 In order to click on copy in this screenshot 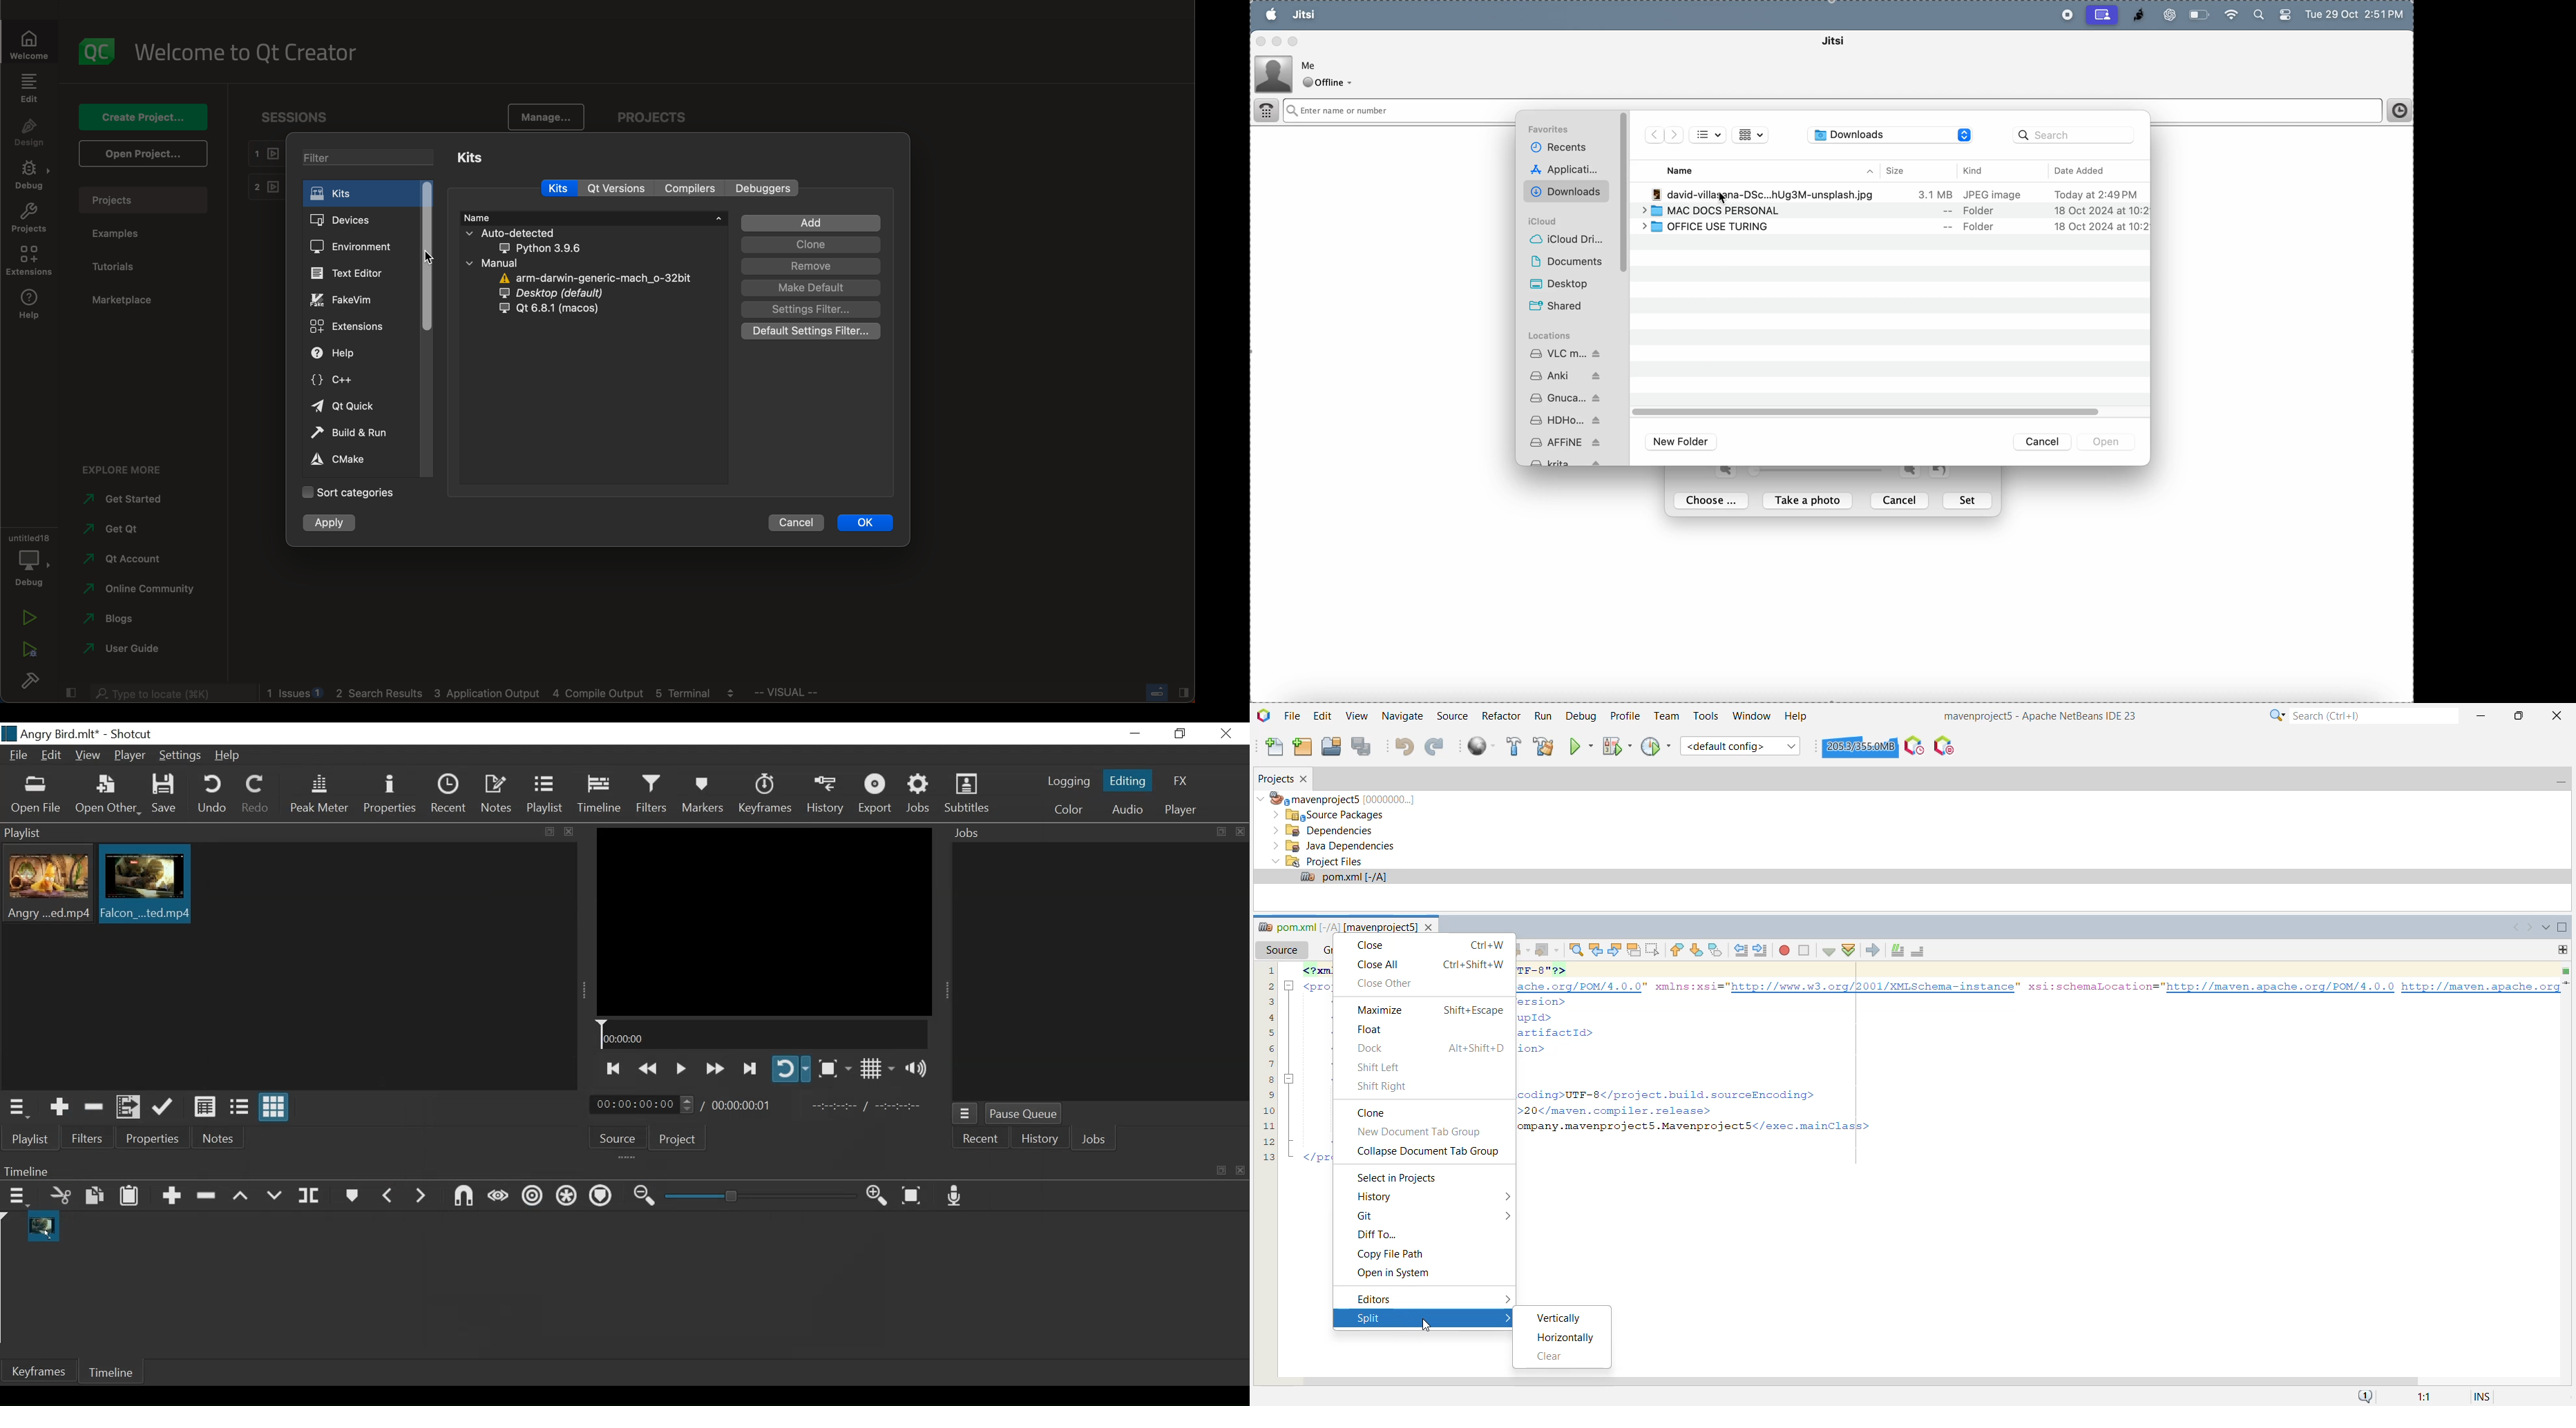, I will do `click(1222, 1172)`.